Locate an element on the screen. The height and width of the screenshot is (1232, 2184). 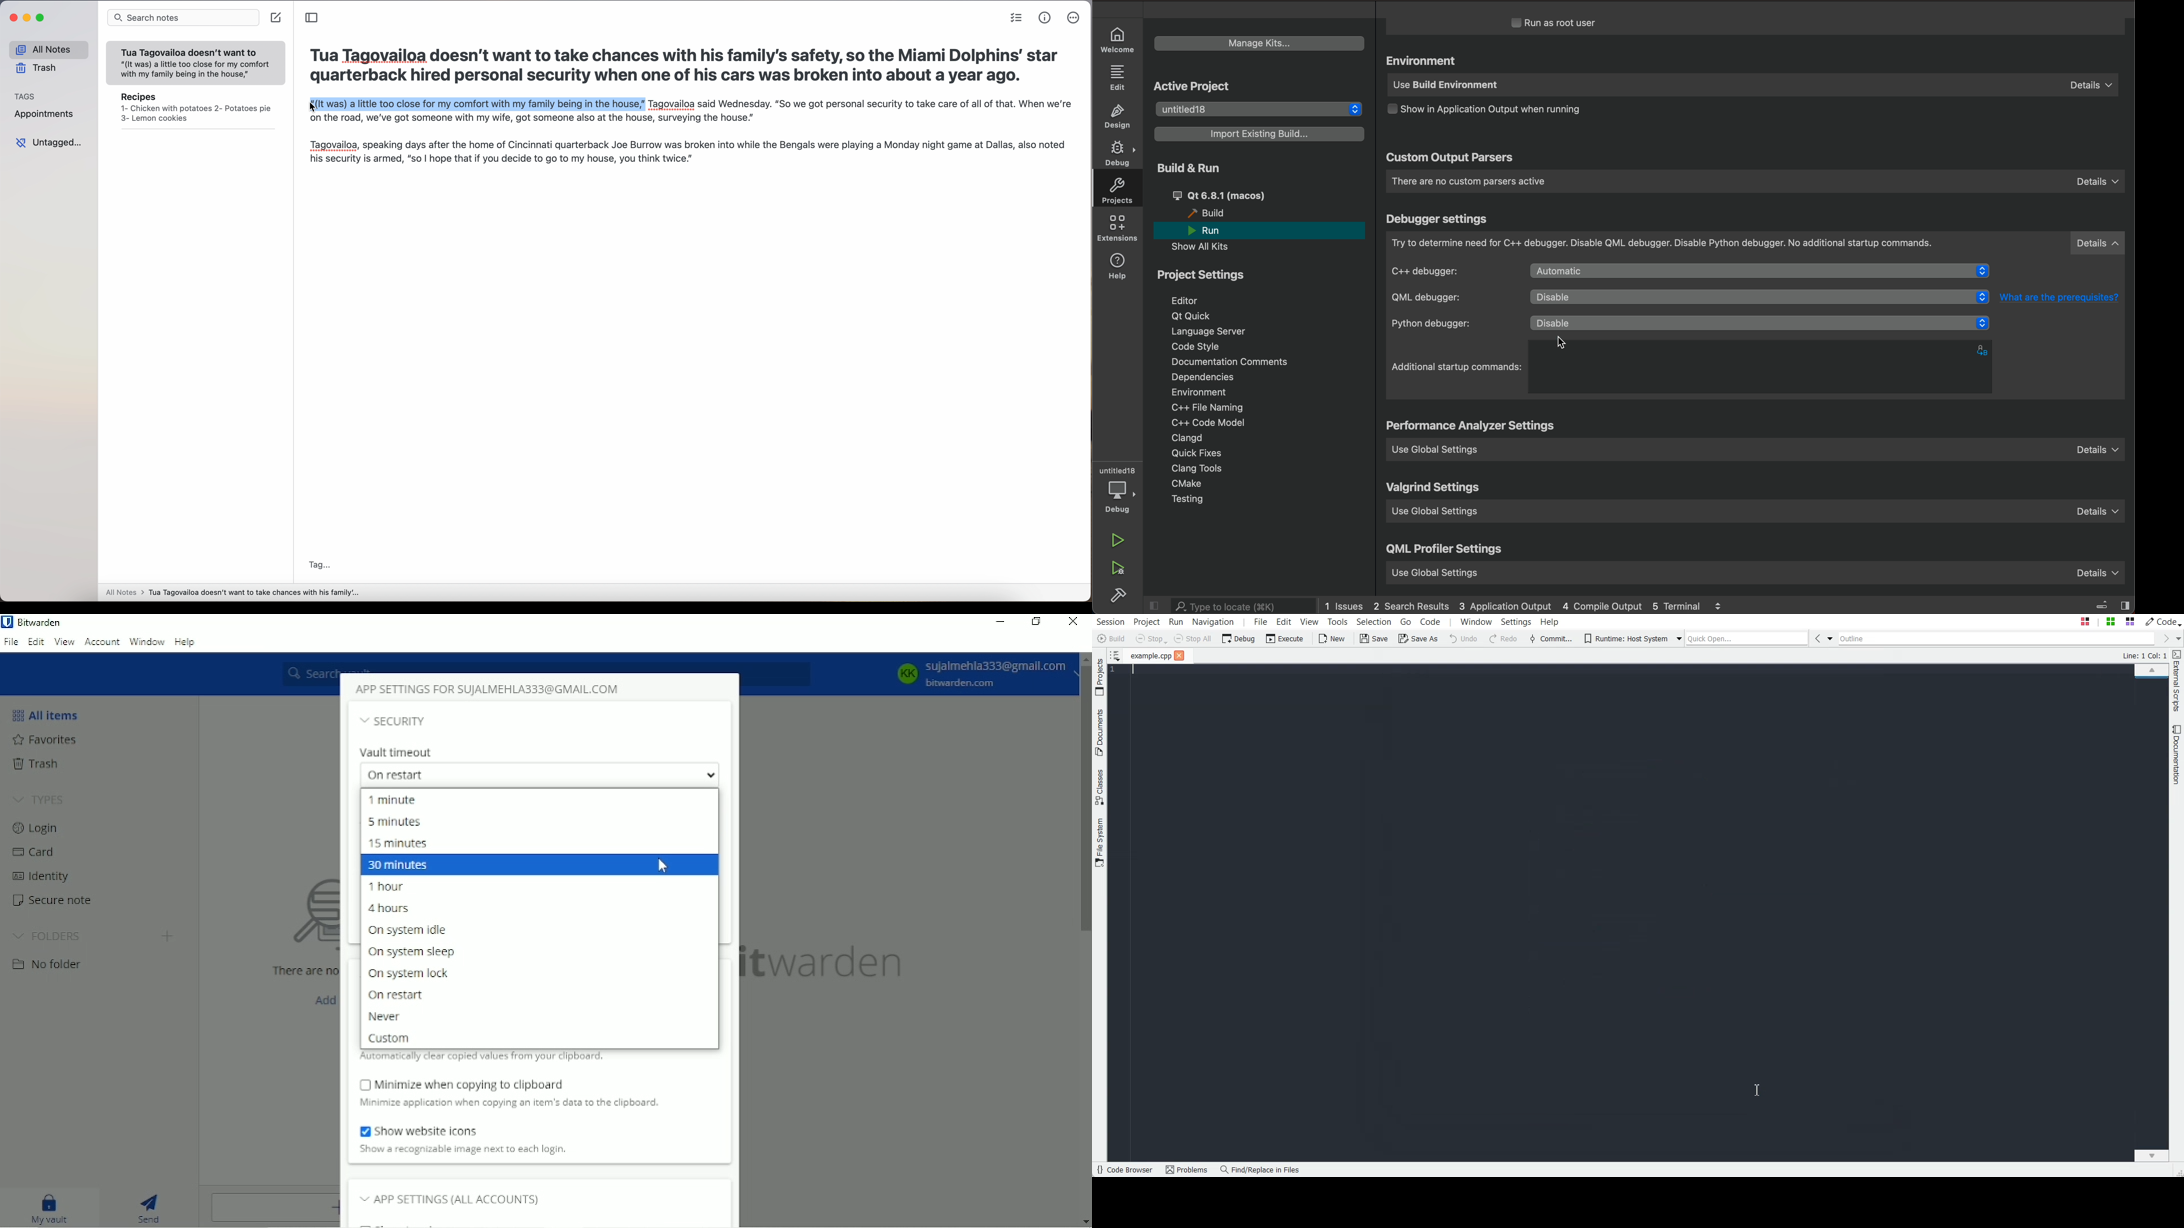
testing is located at coordinates (1189, 499).